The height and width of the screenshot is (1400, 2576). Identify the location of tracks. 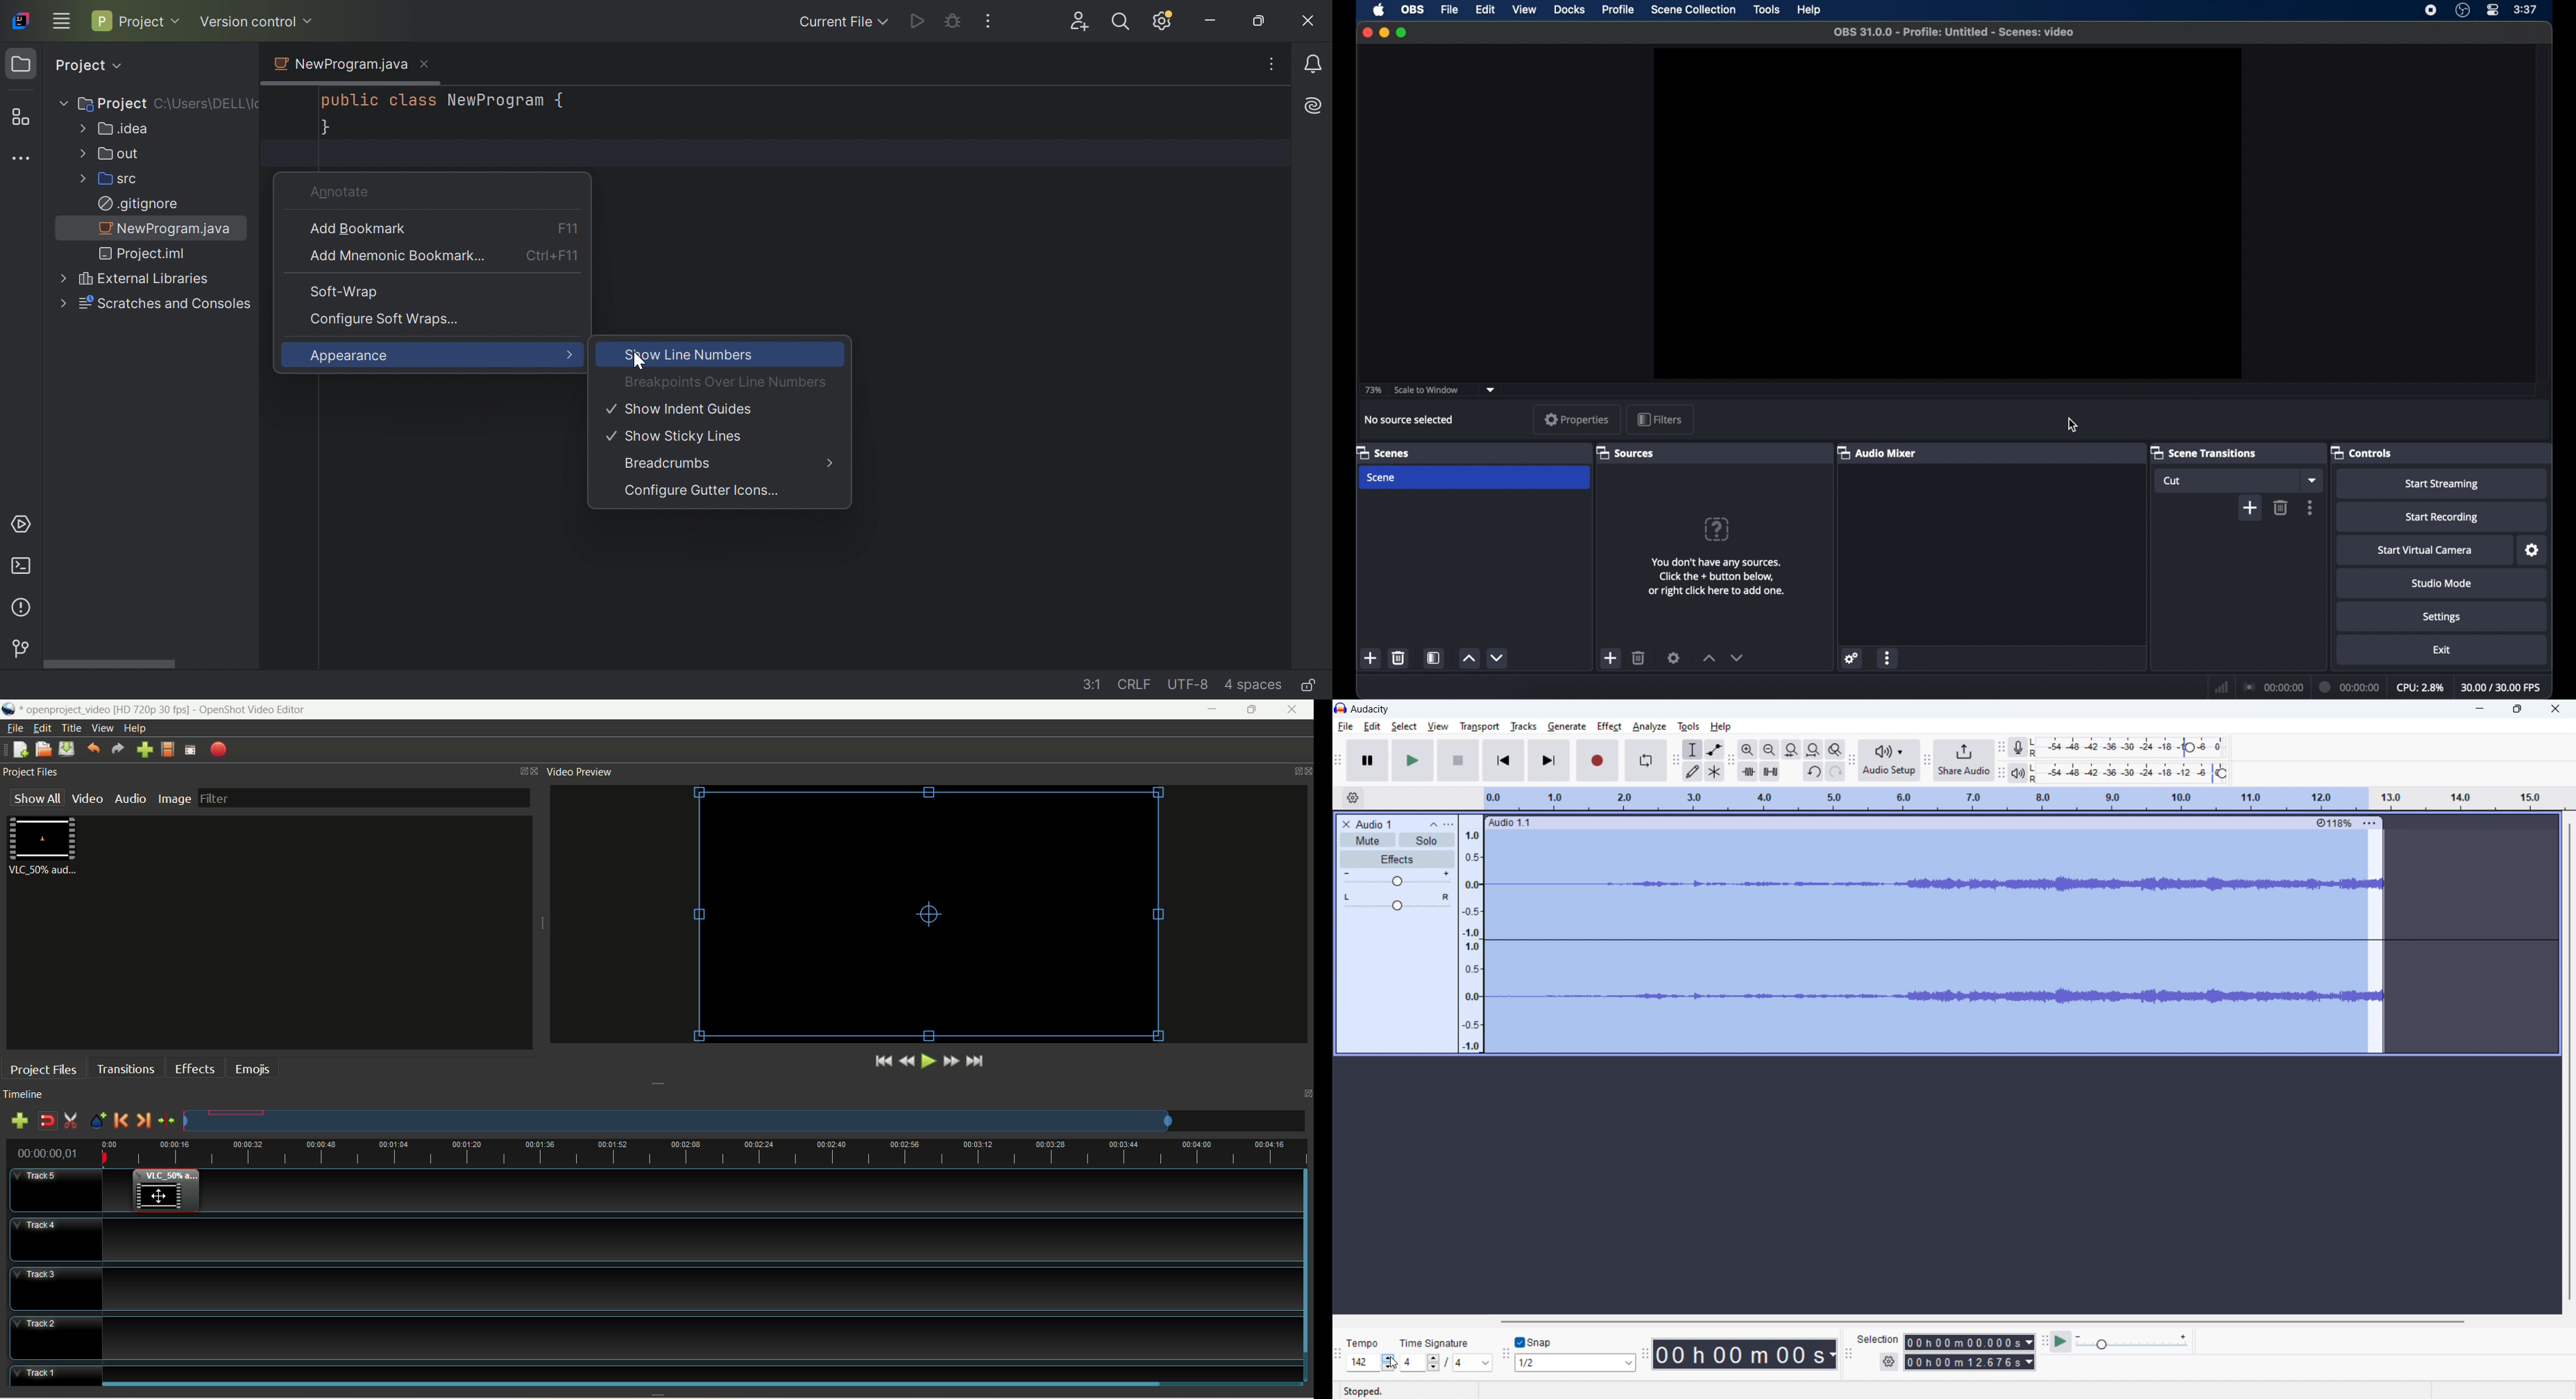
(1523, 727).